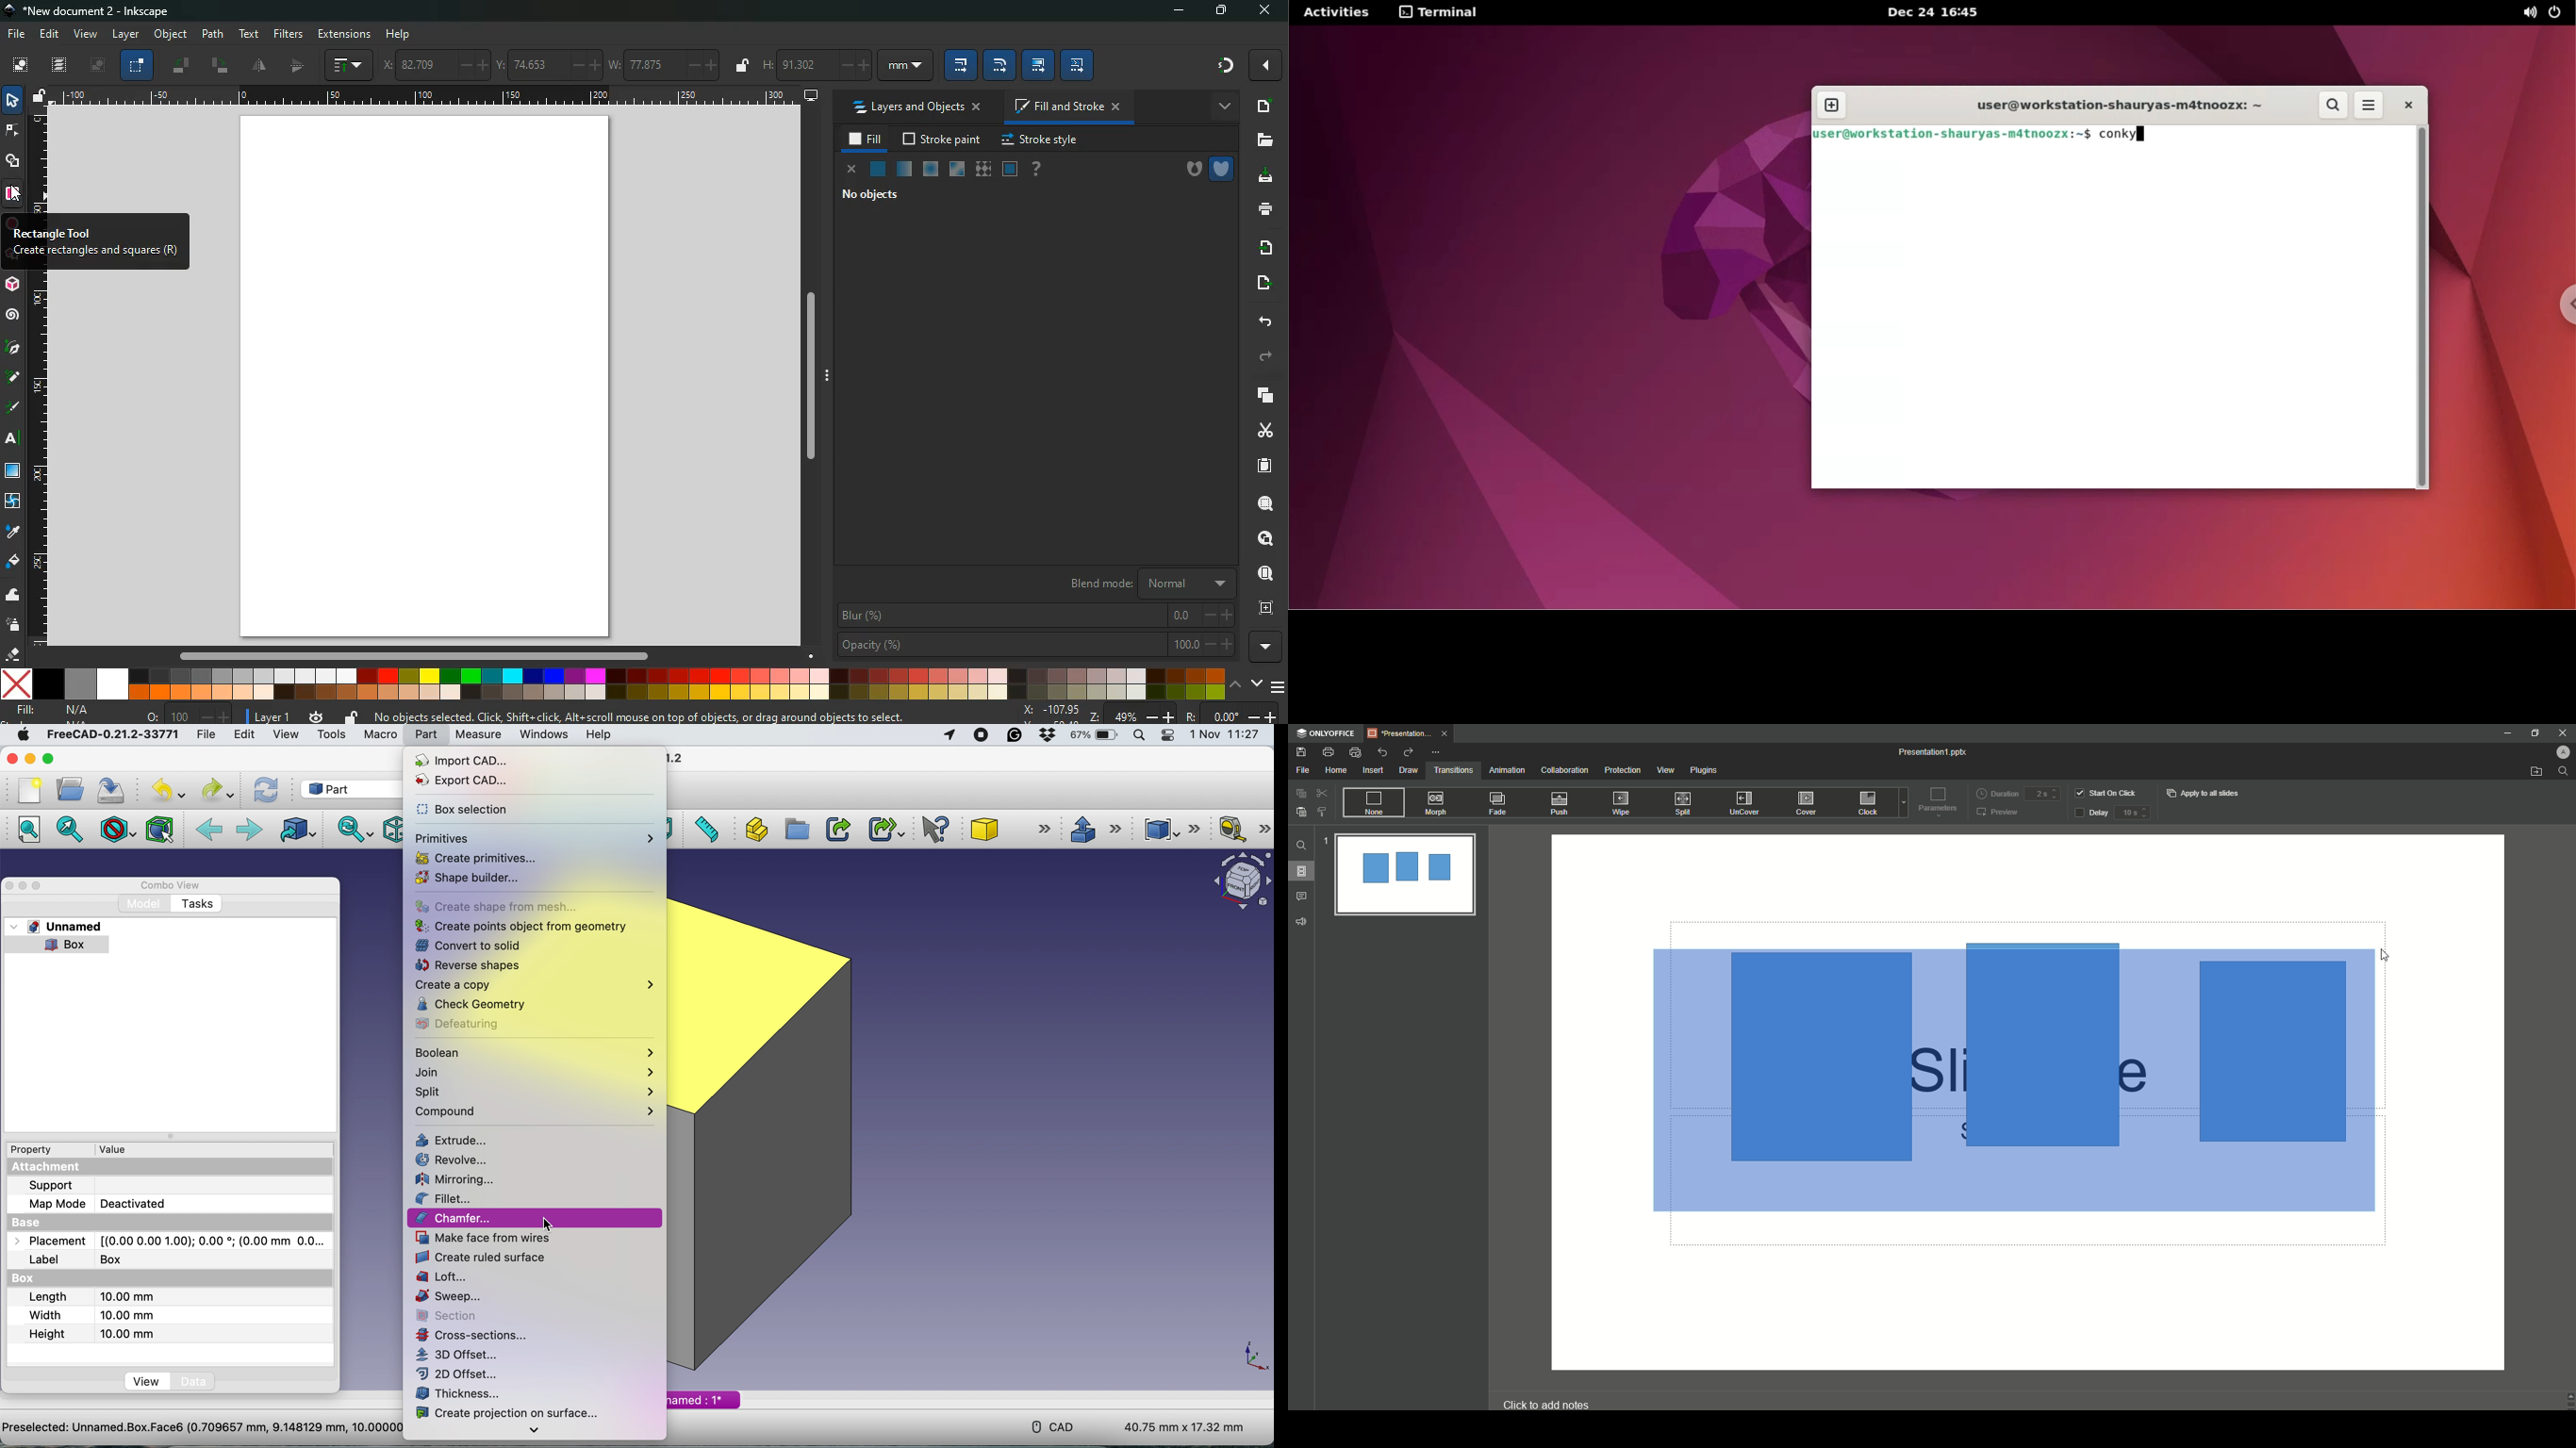  What do you see at coordinates (814, 64) in the screenshot?
I see `h` at bounding box center [814, 64].